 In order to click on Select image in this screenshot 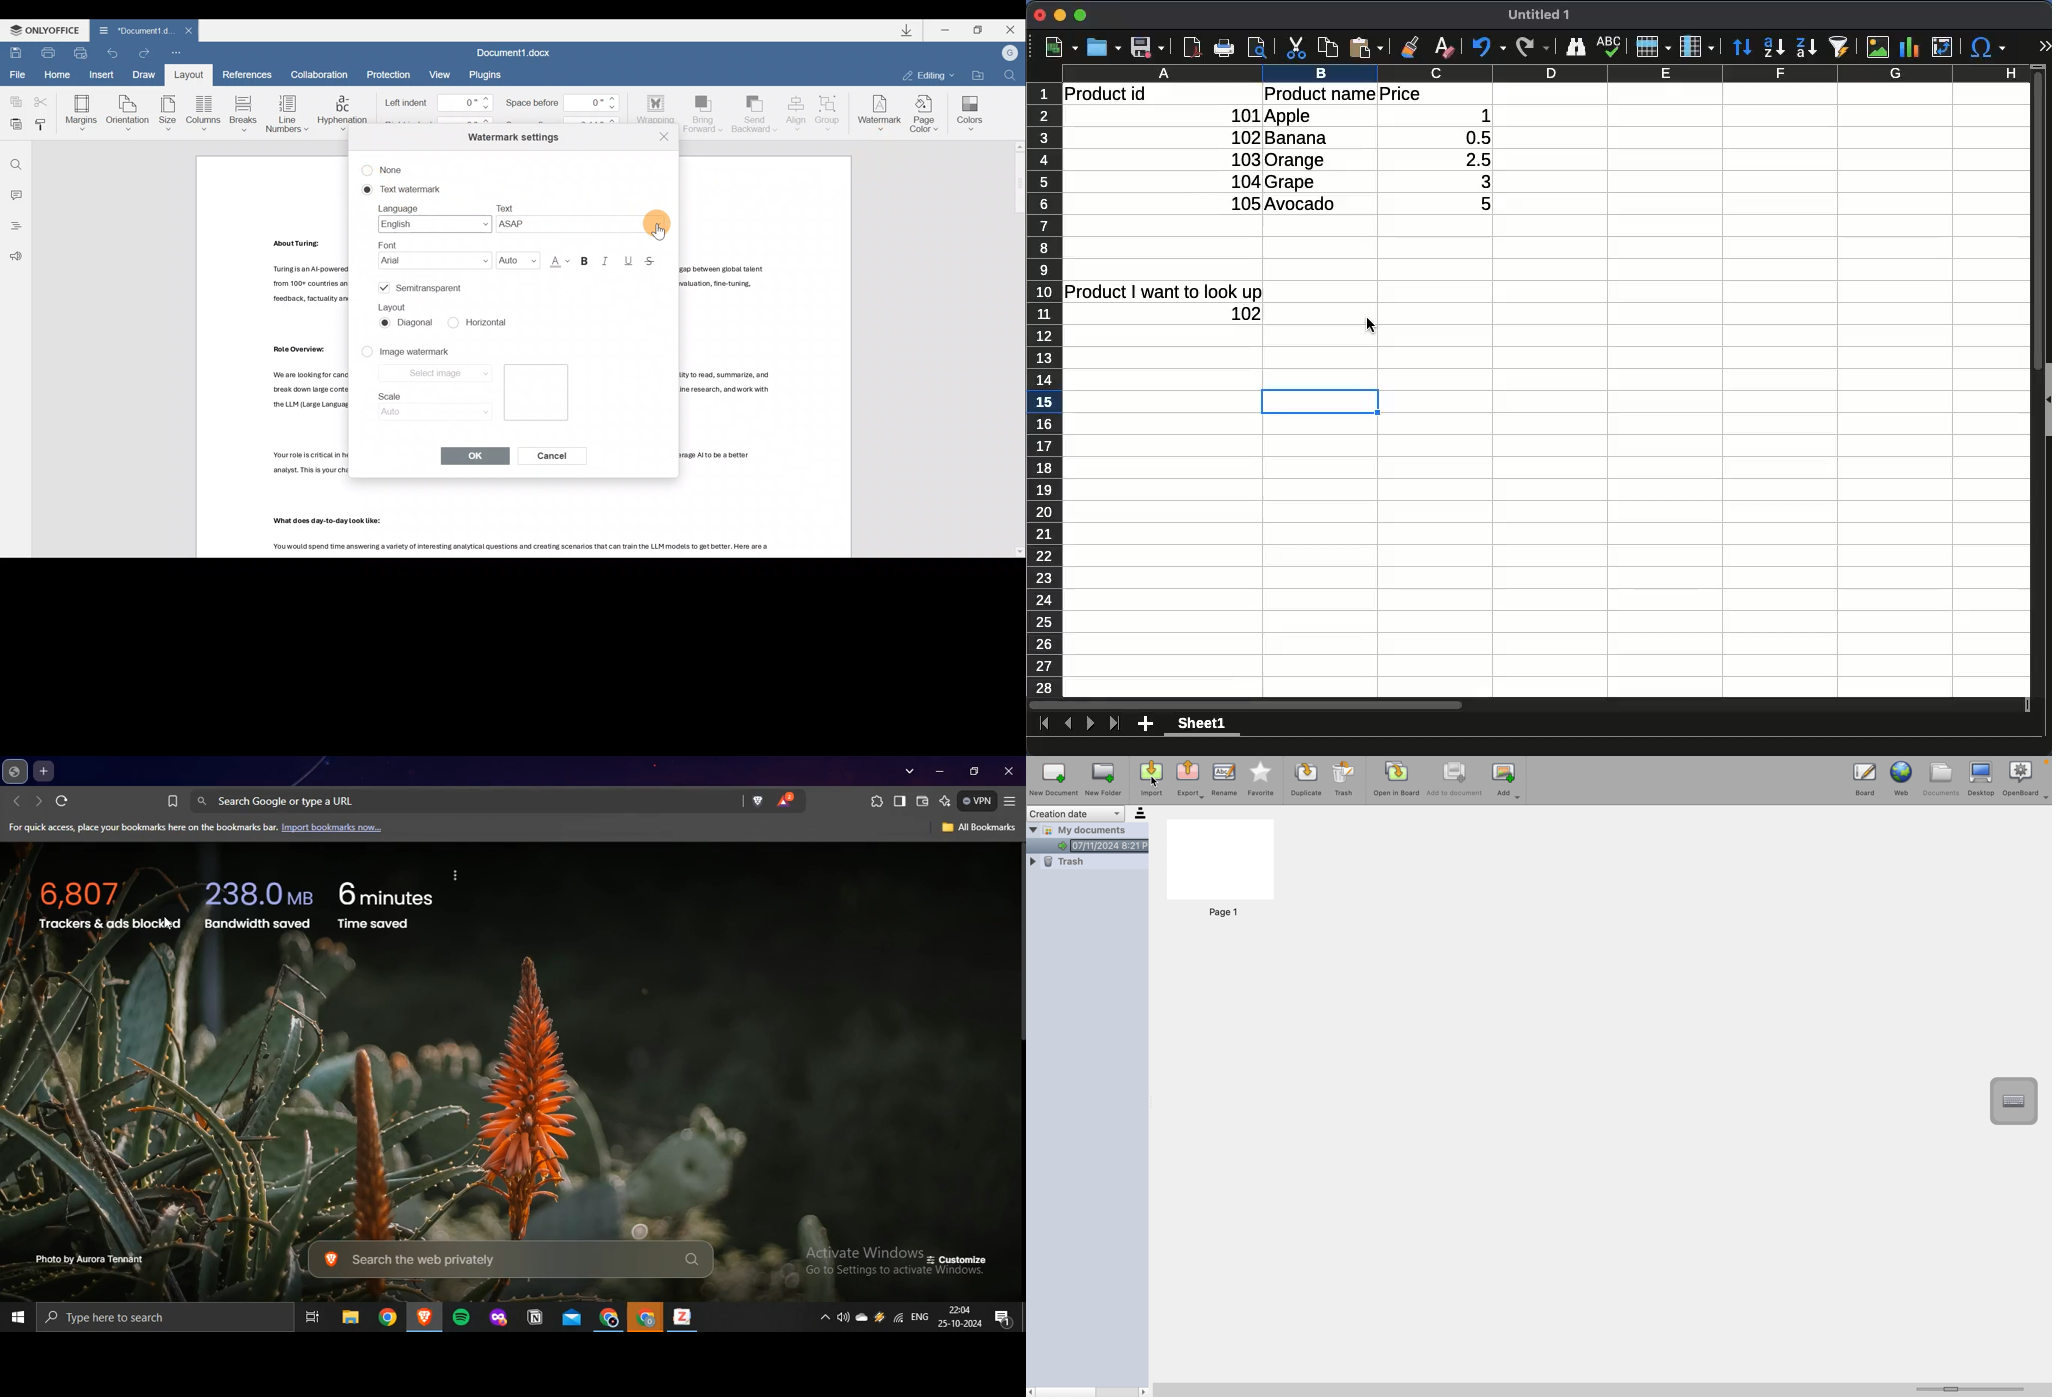, I will do `click(434, 375)`.